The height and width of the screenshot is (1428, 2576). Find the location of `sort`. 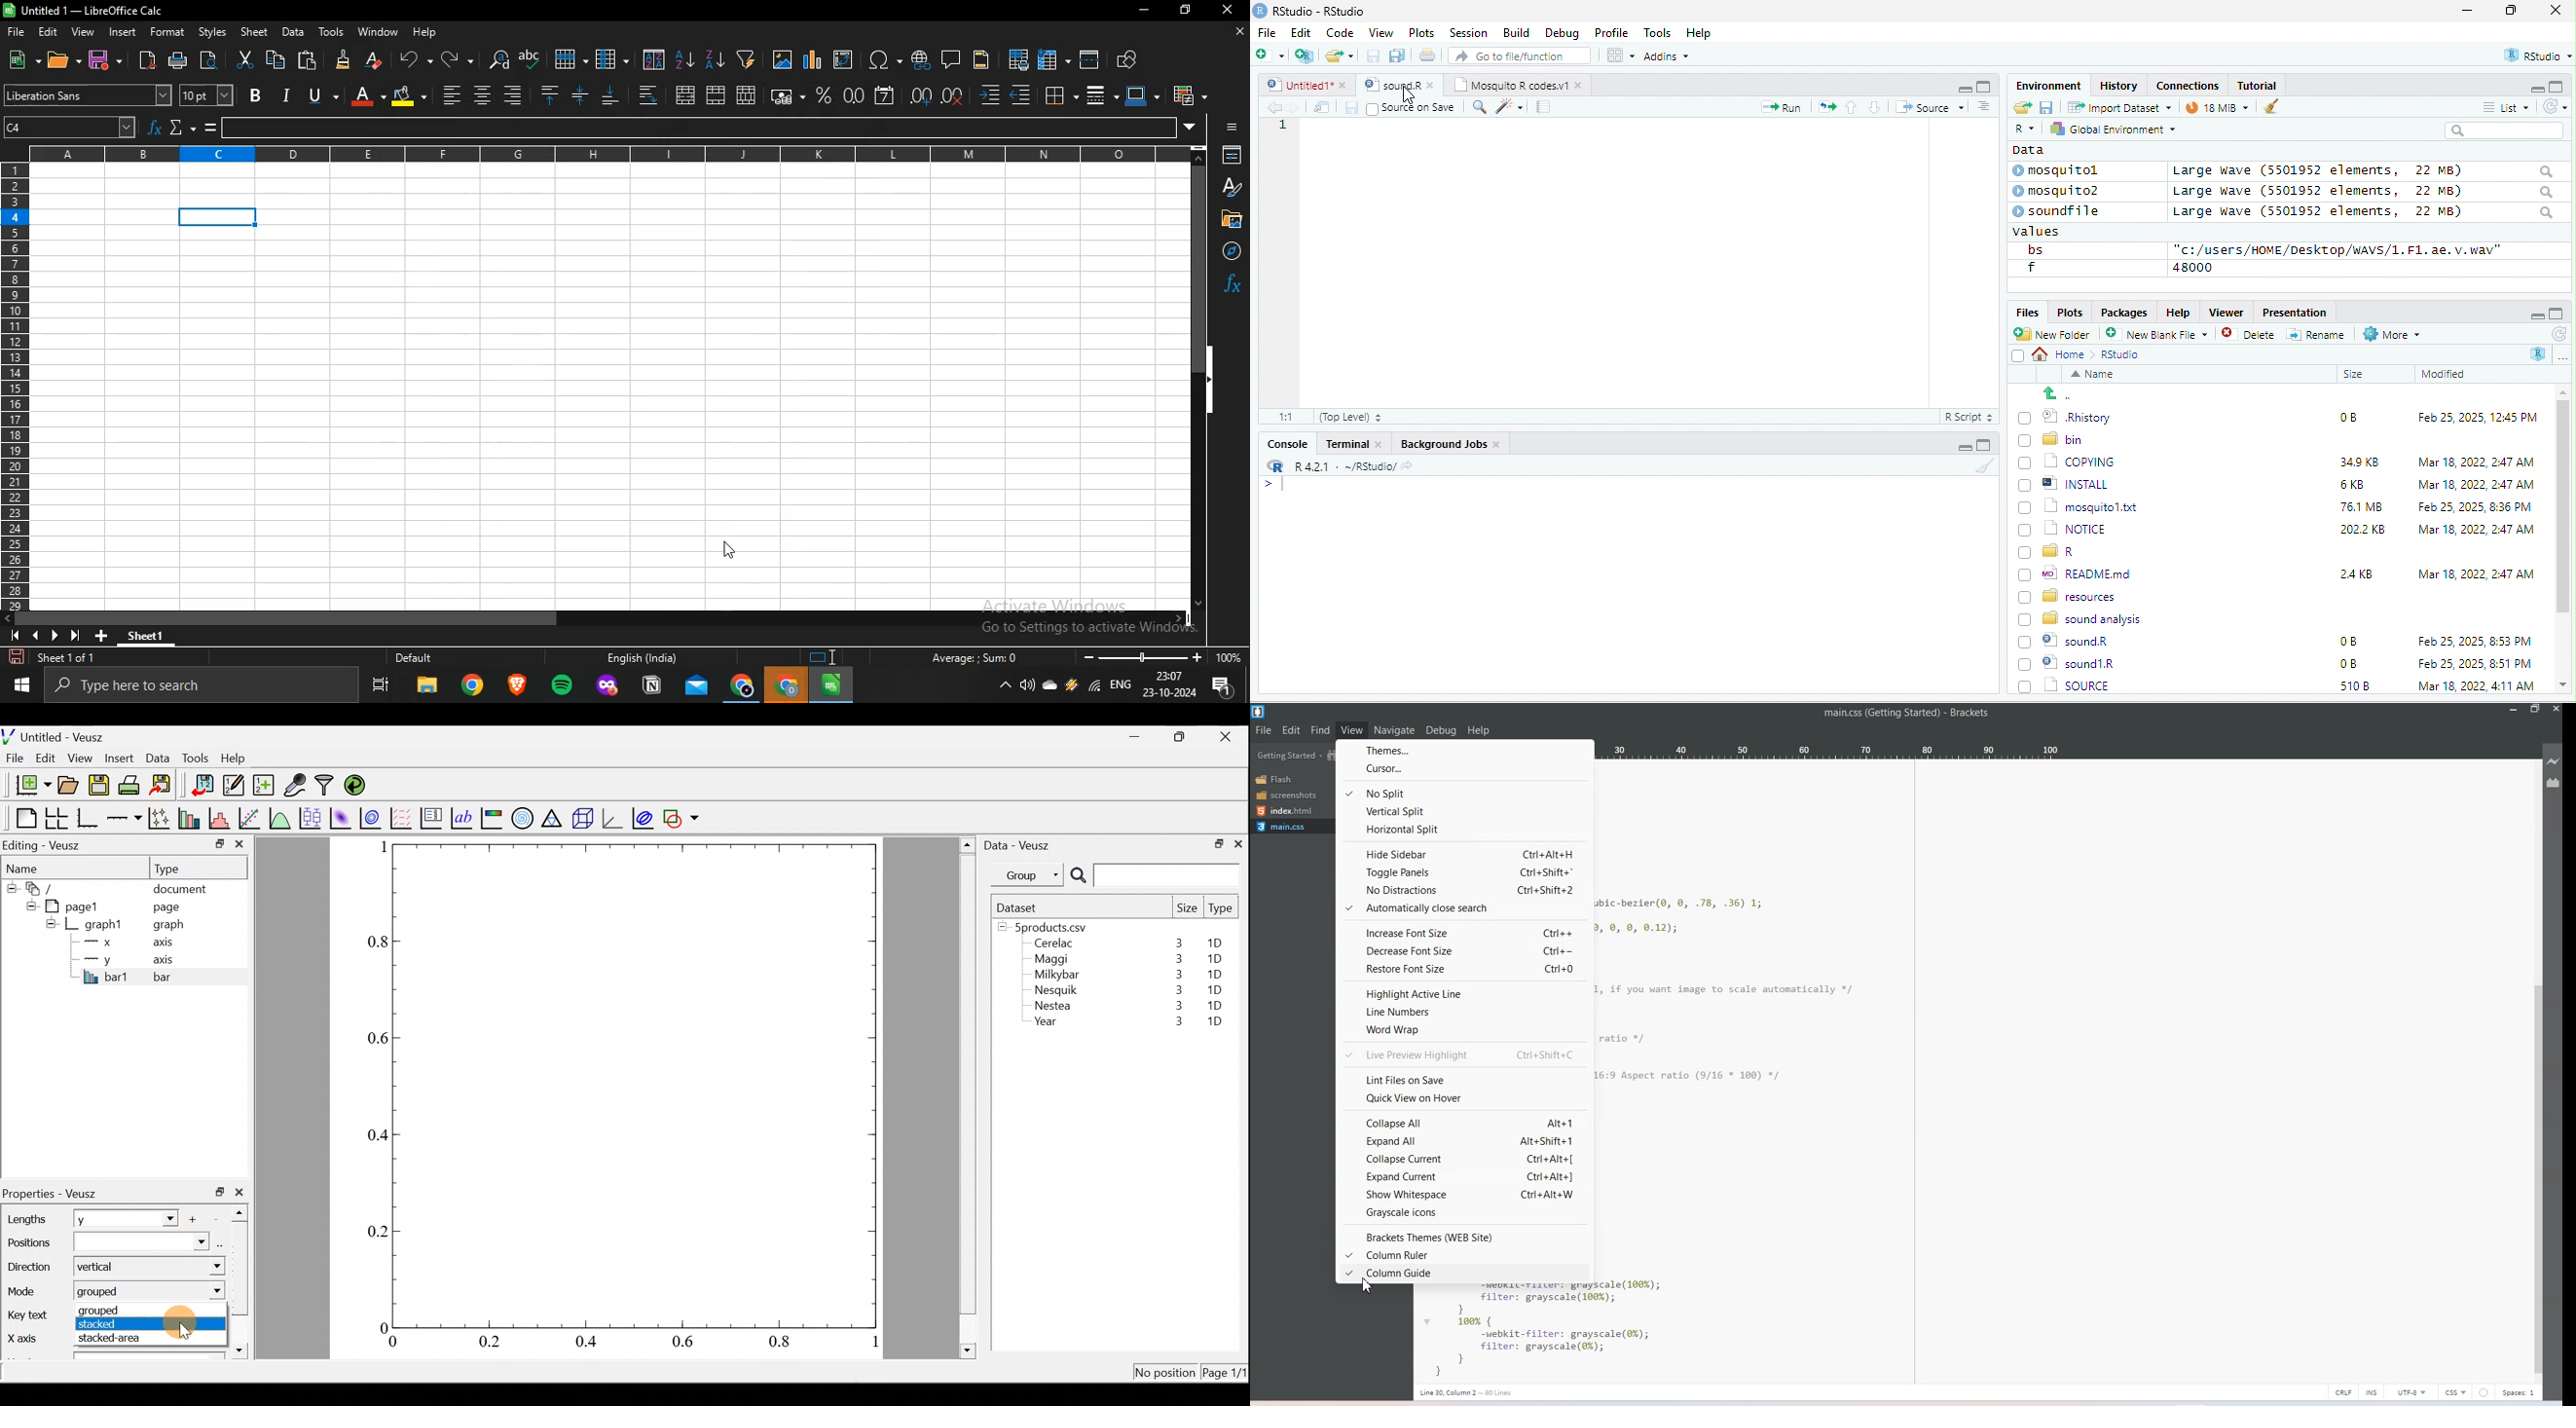

sort is located at coordinates (1983, 105).